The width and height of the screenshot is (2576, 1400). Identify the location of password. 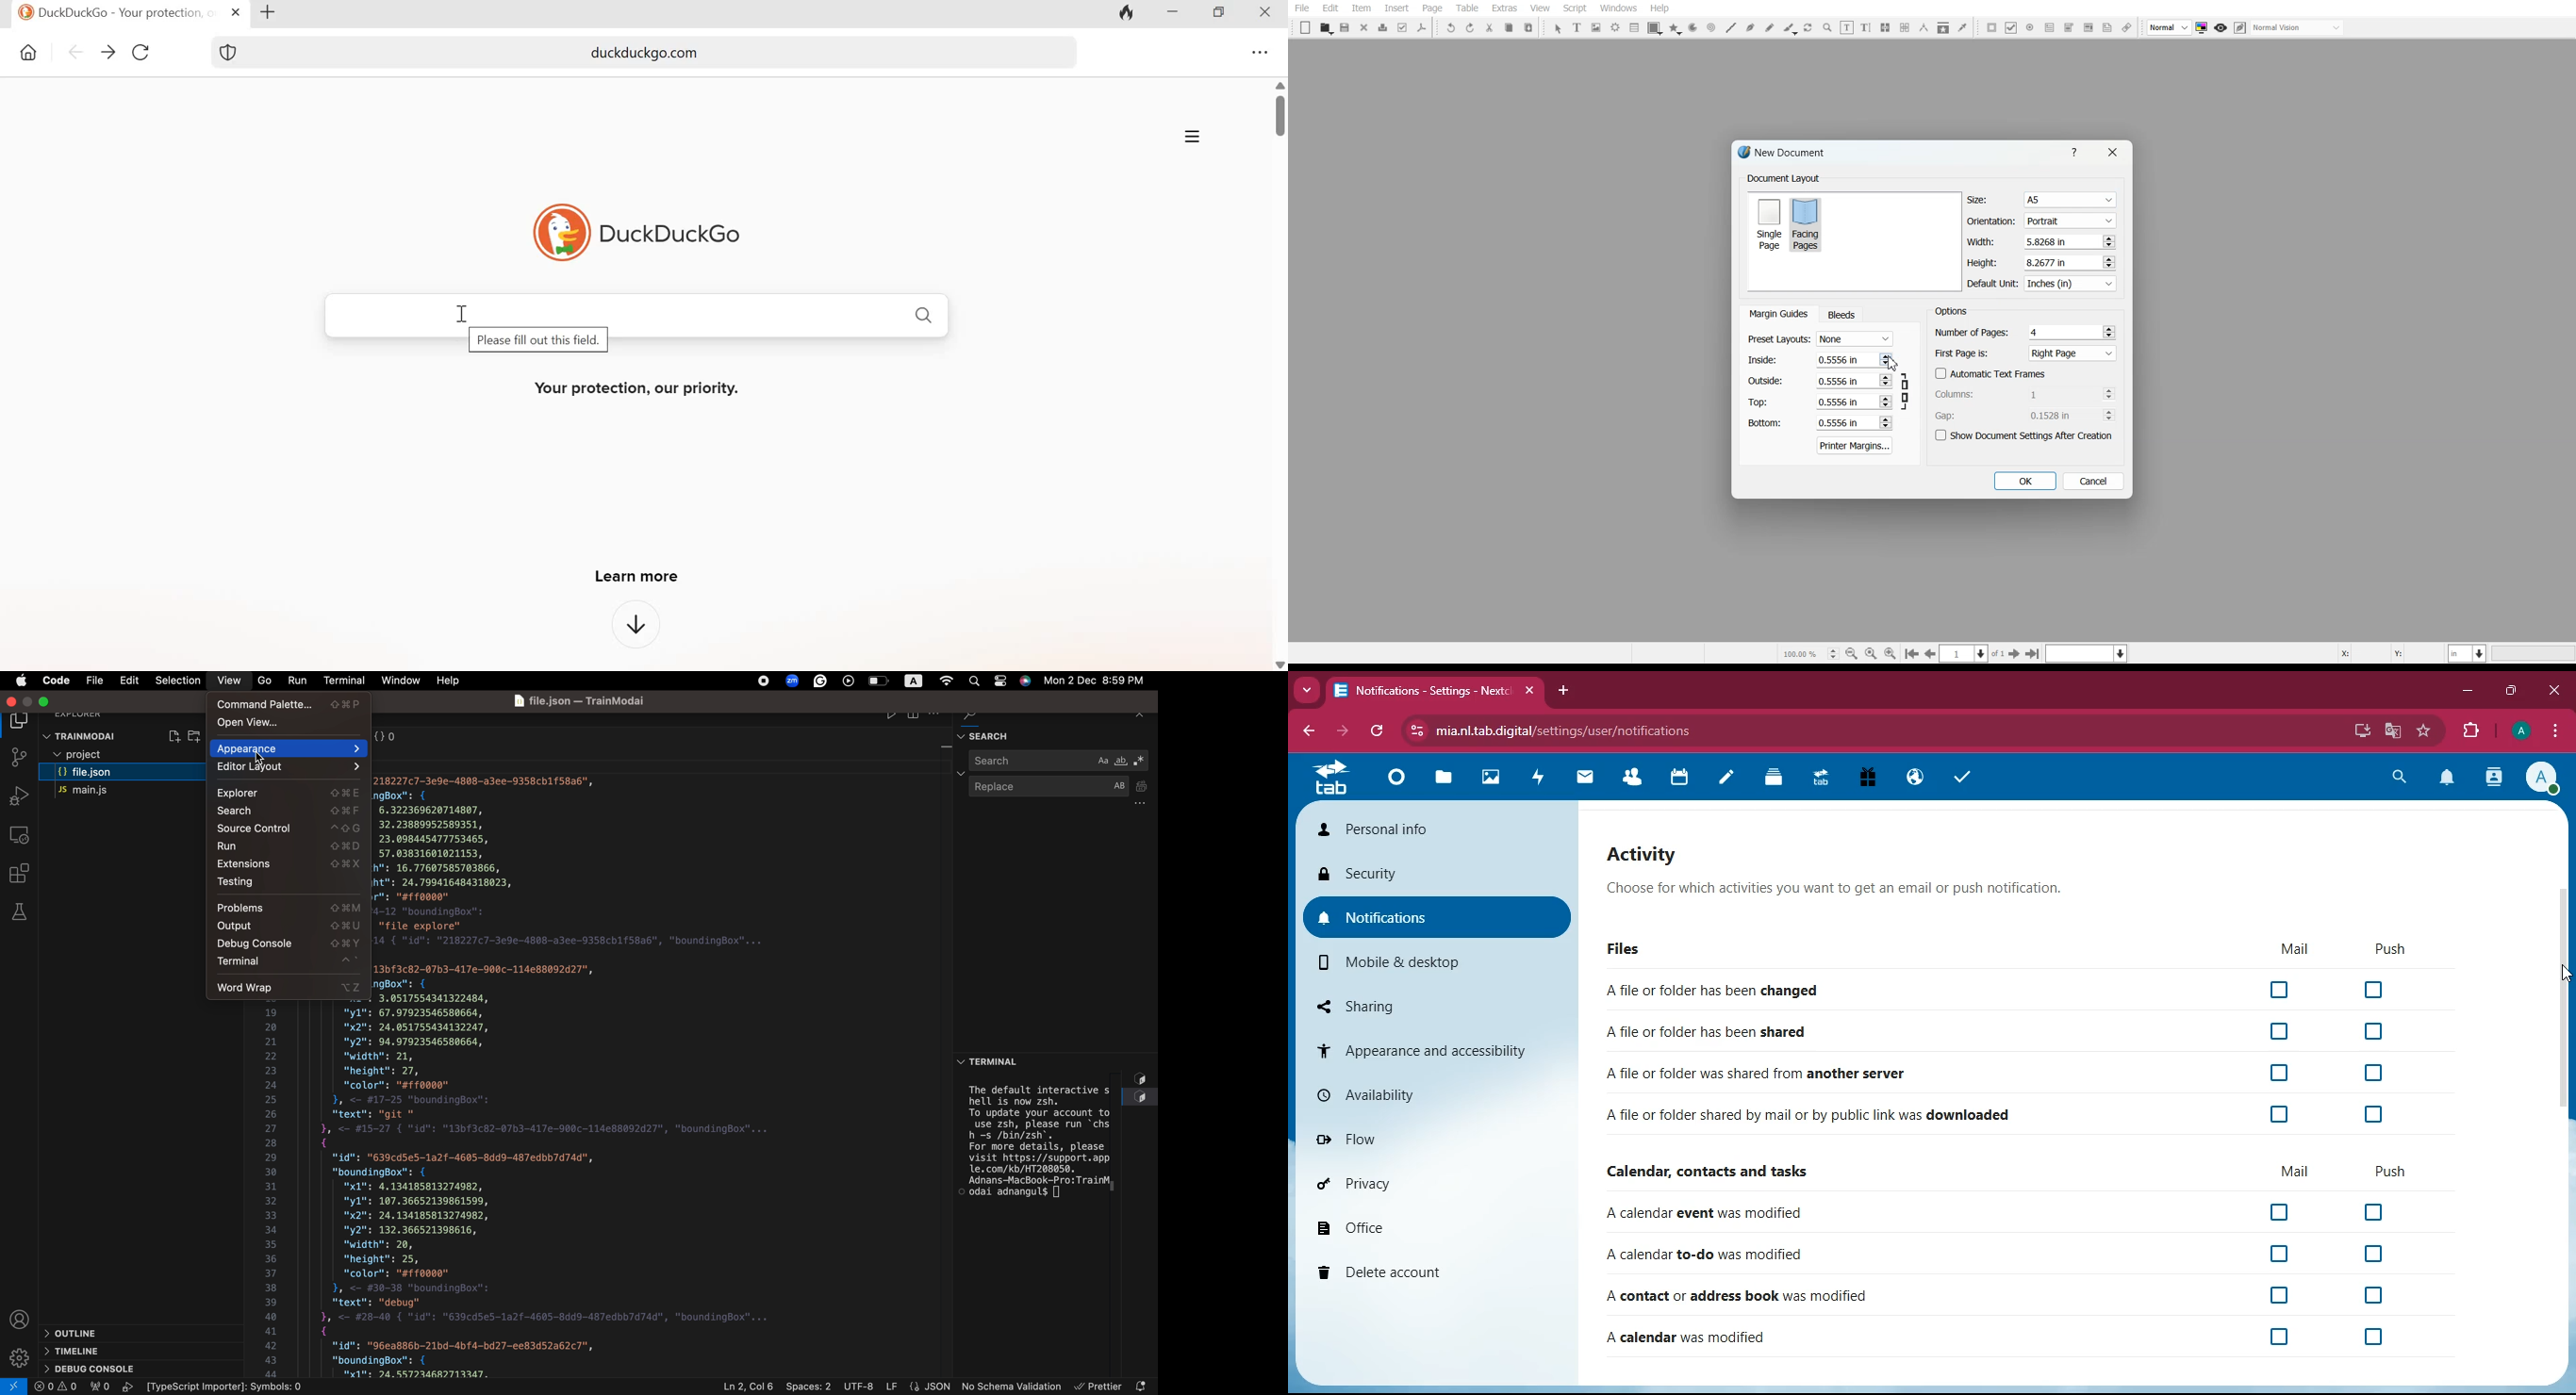
(2330, 730).